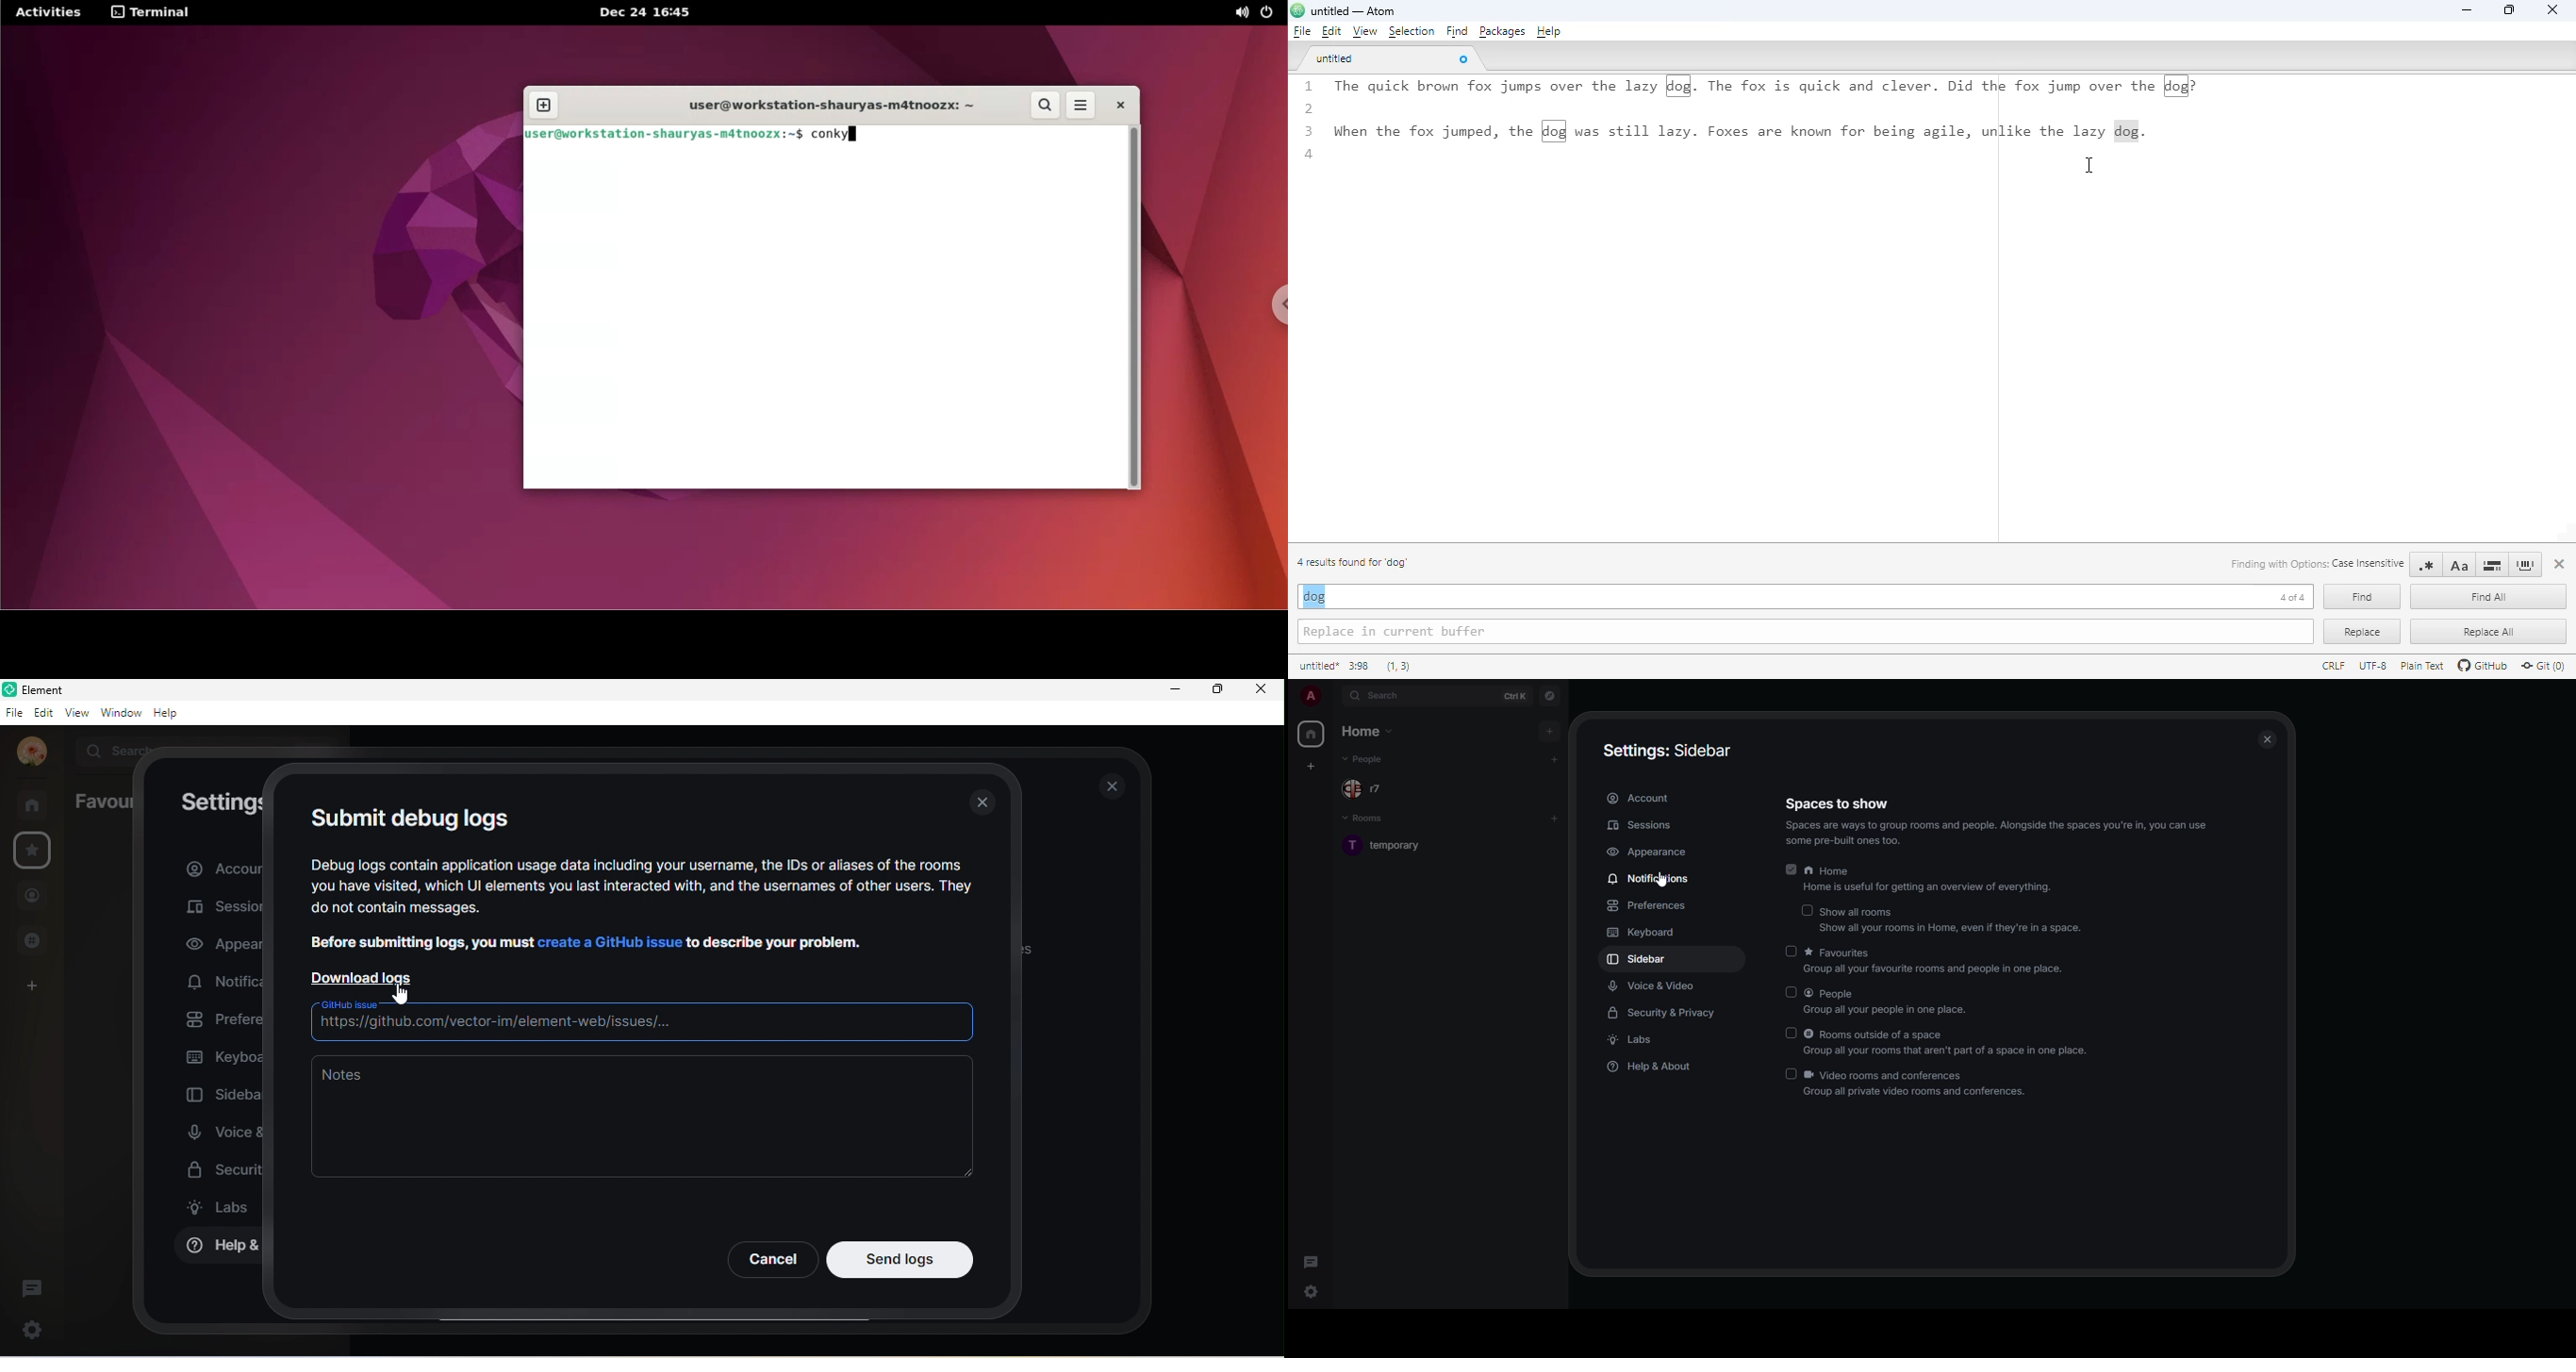 Image resolution: width=2576 pixels, height=1372 pixels. What do you see at coordinates (119, 713) in the screenshot?
I see `window` at bounding box center [119, 713].